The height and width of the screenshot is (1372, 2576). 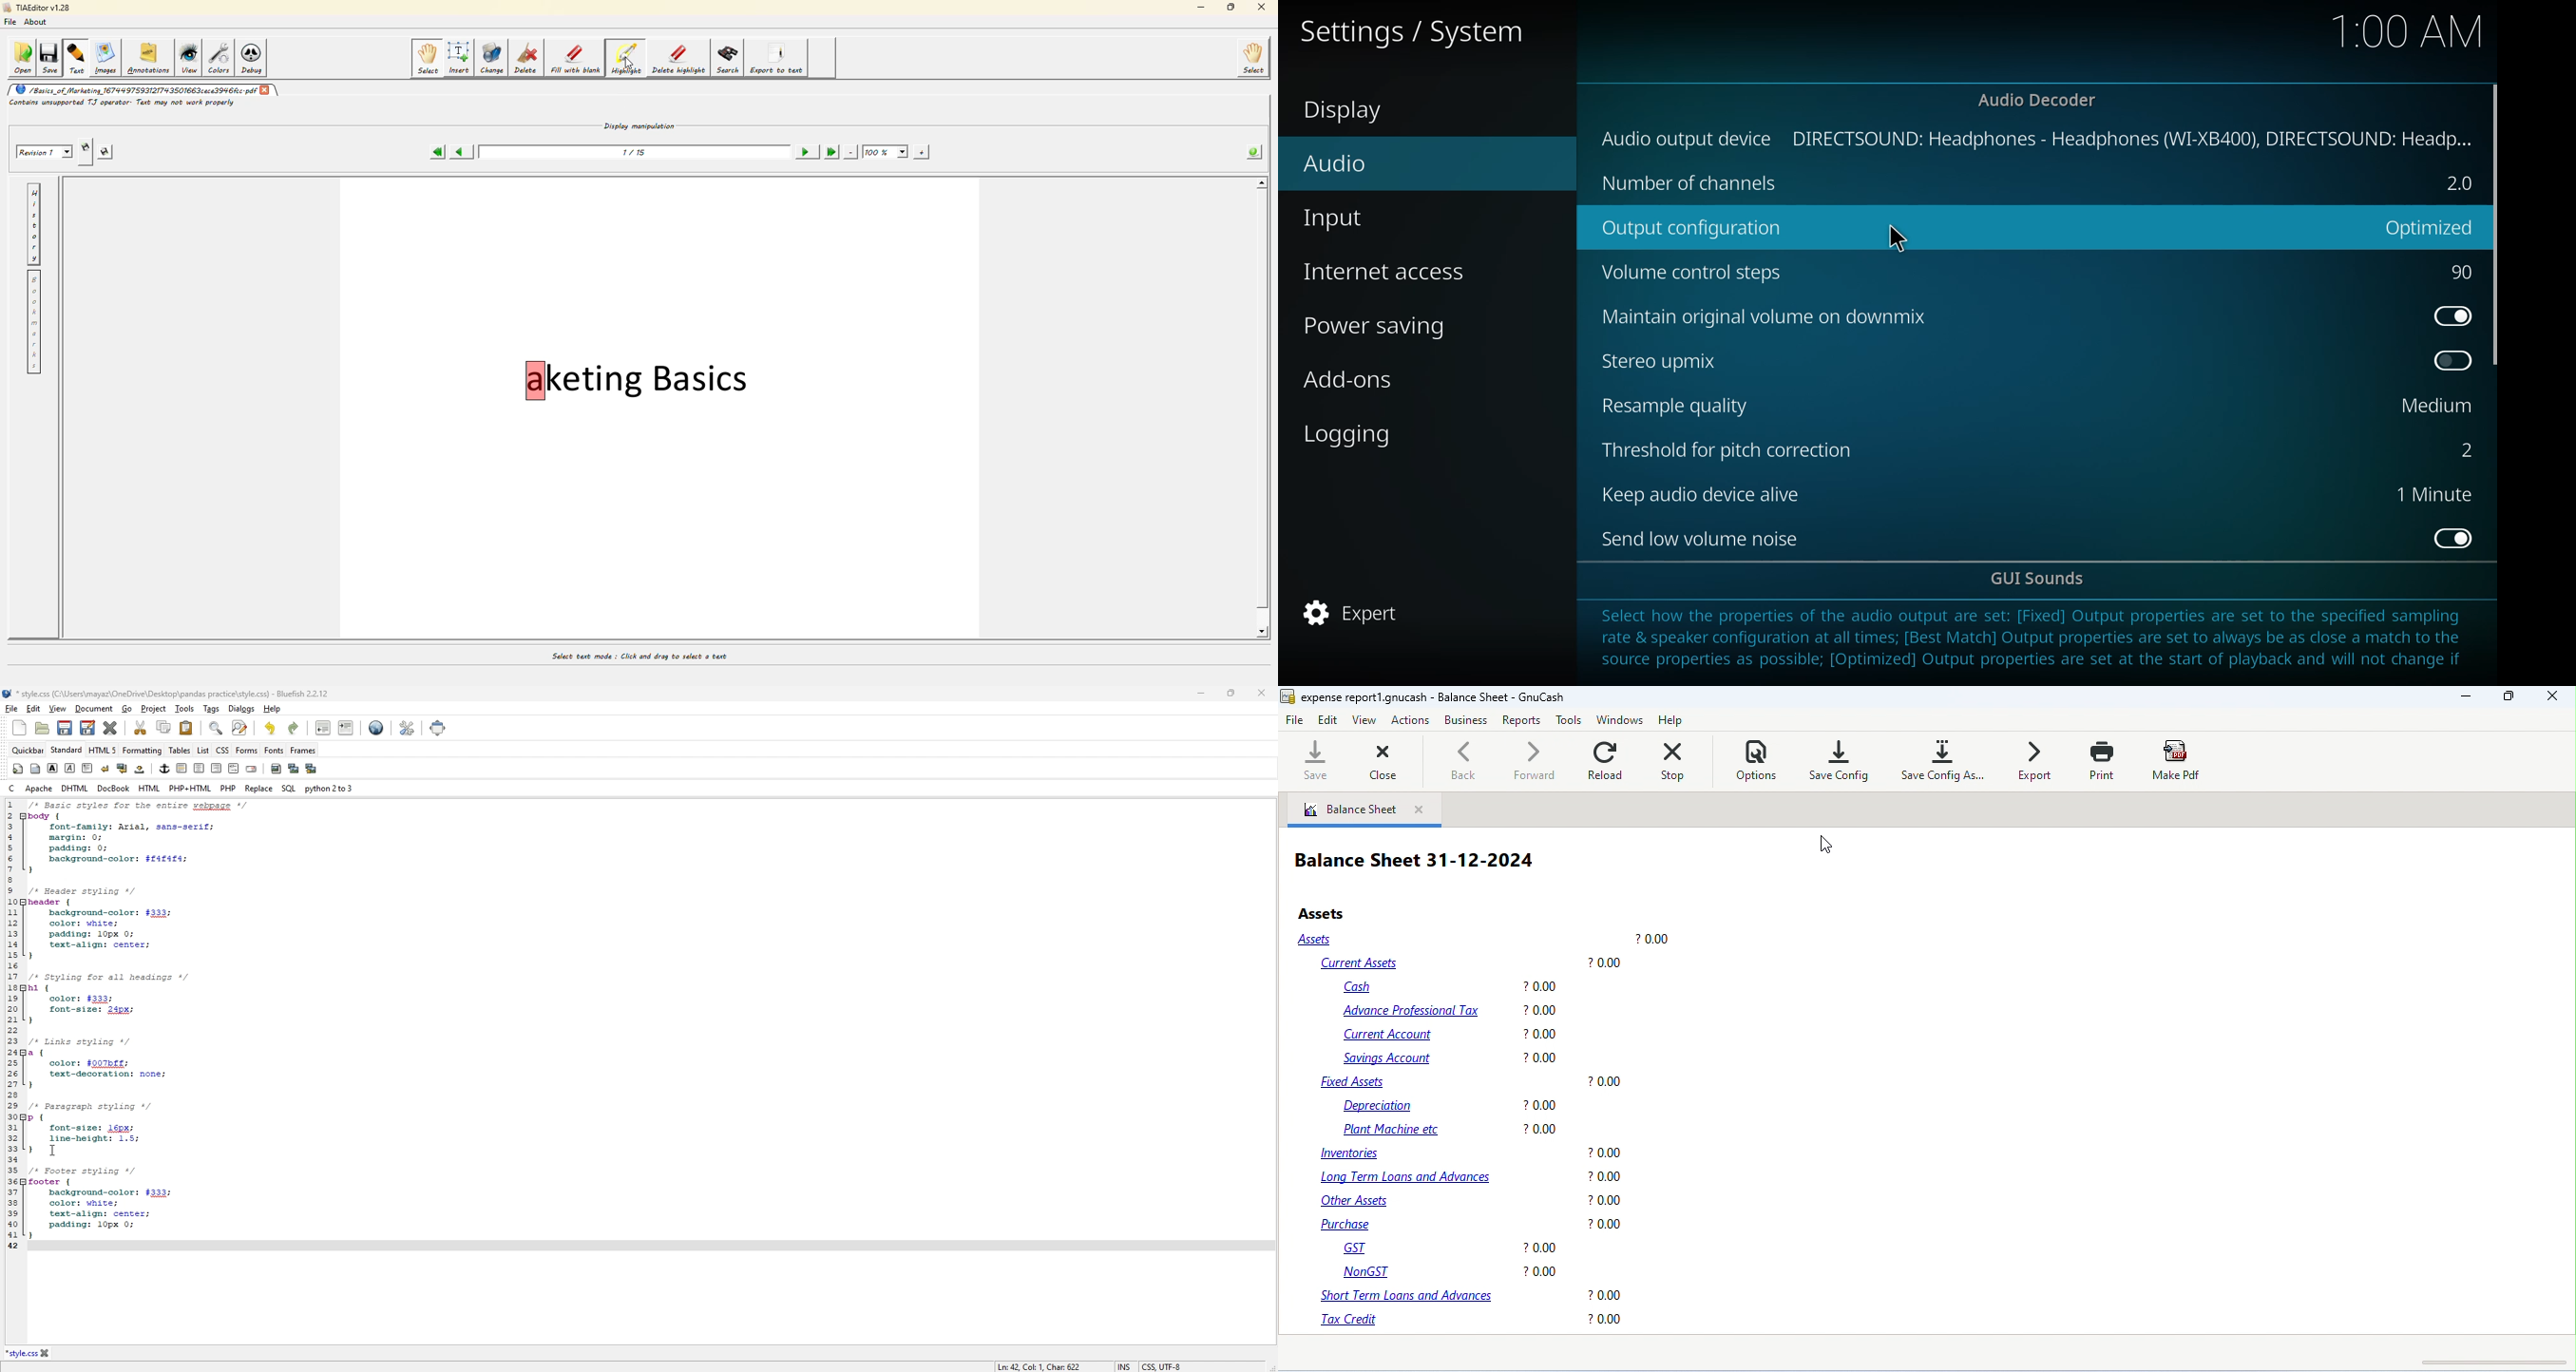 I want to click on apache, so click(x=39, y=788).